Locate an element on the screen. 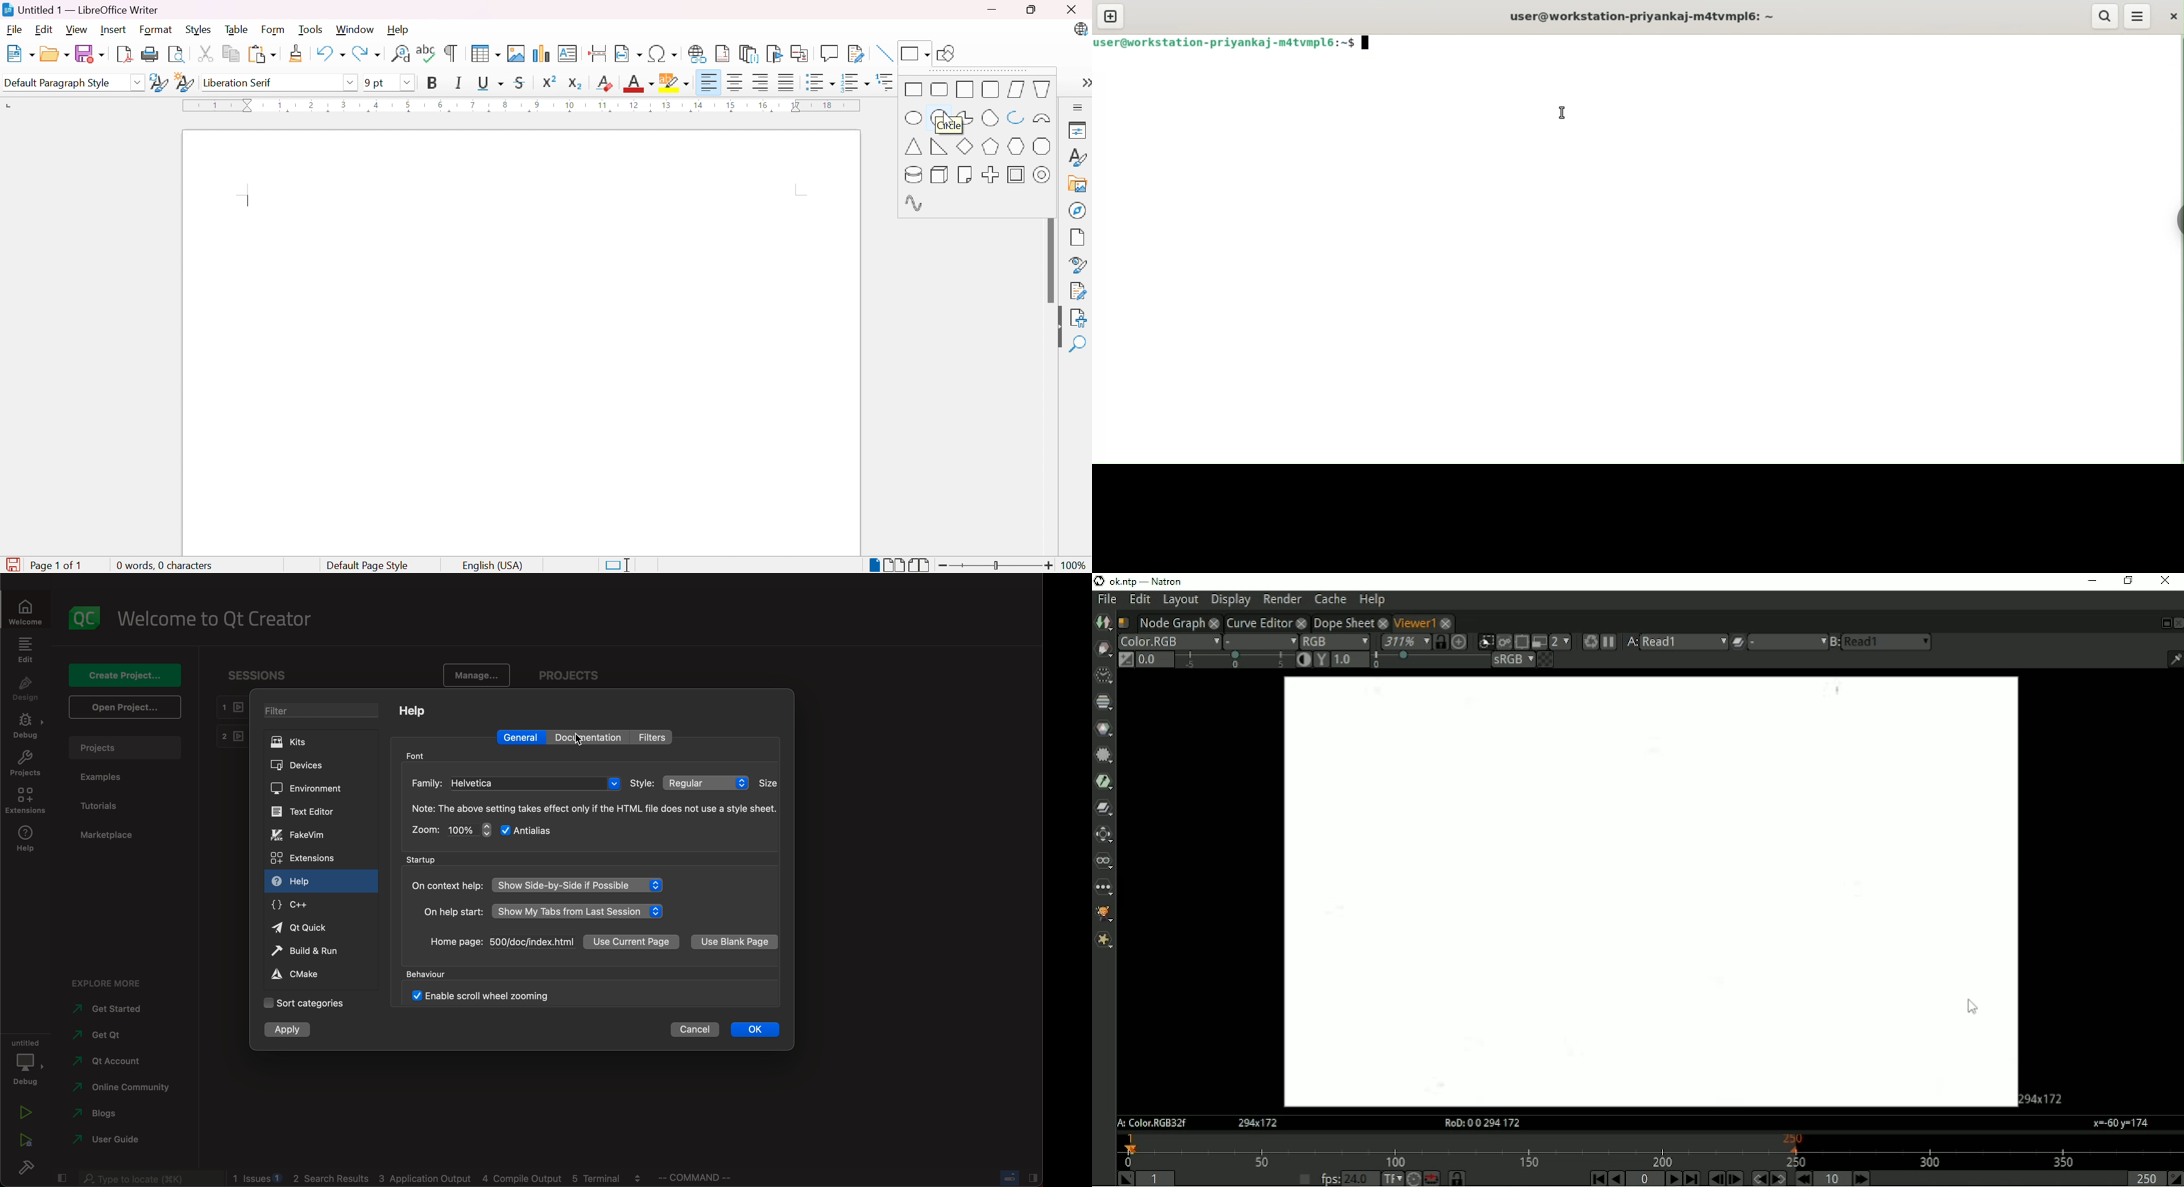  Zoom in is located at coordinates (1050, 566).